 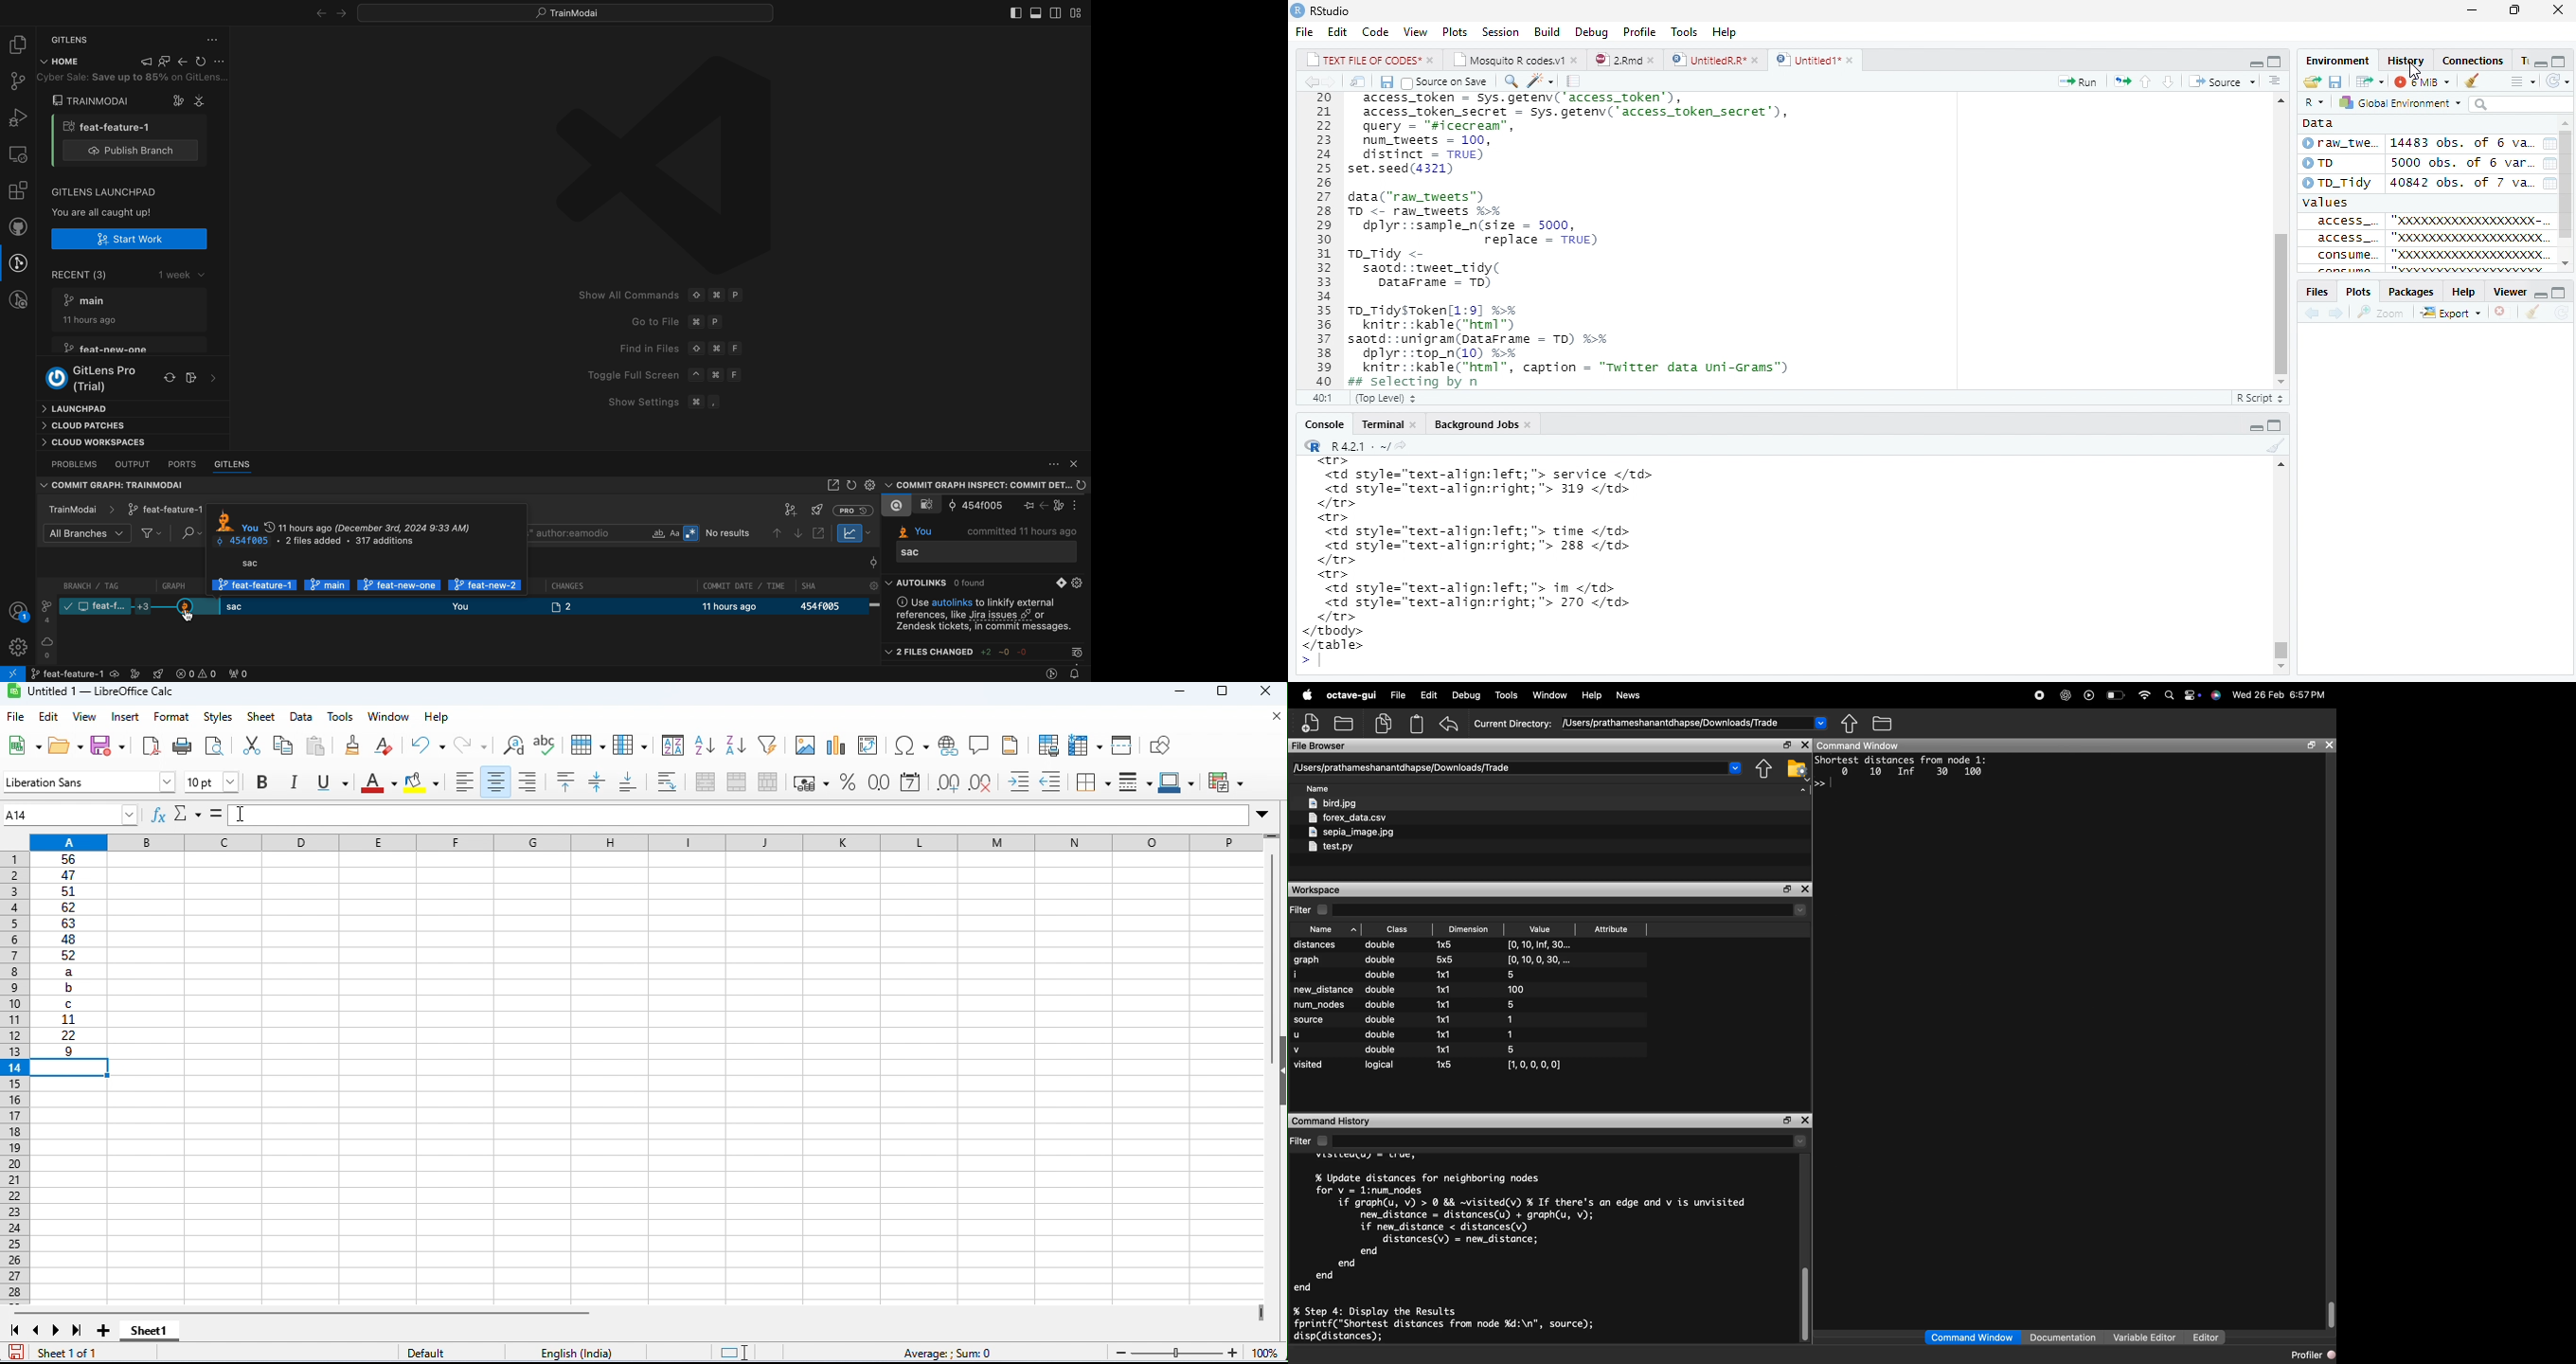 I want to click on sheet1, so click(x=150, y=1333).